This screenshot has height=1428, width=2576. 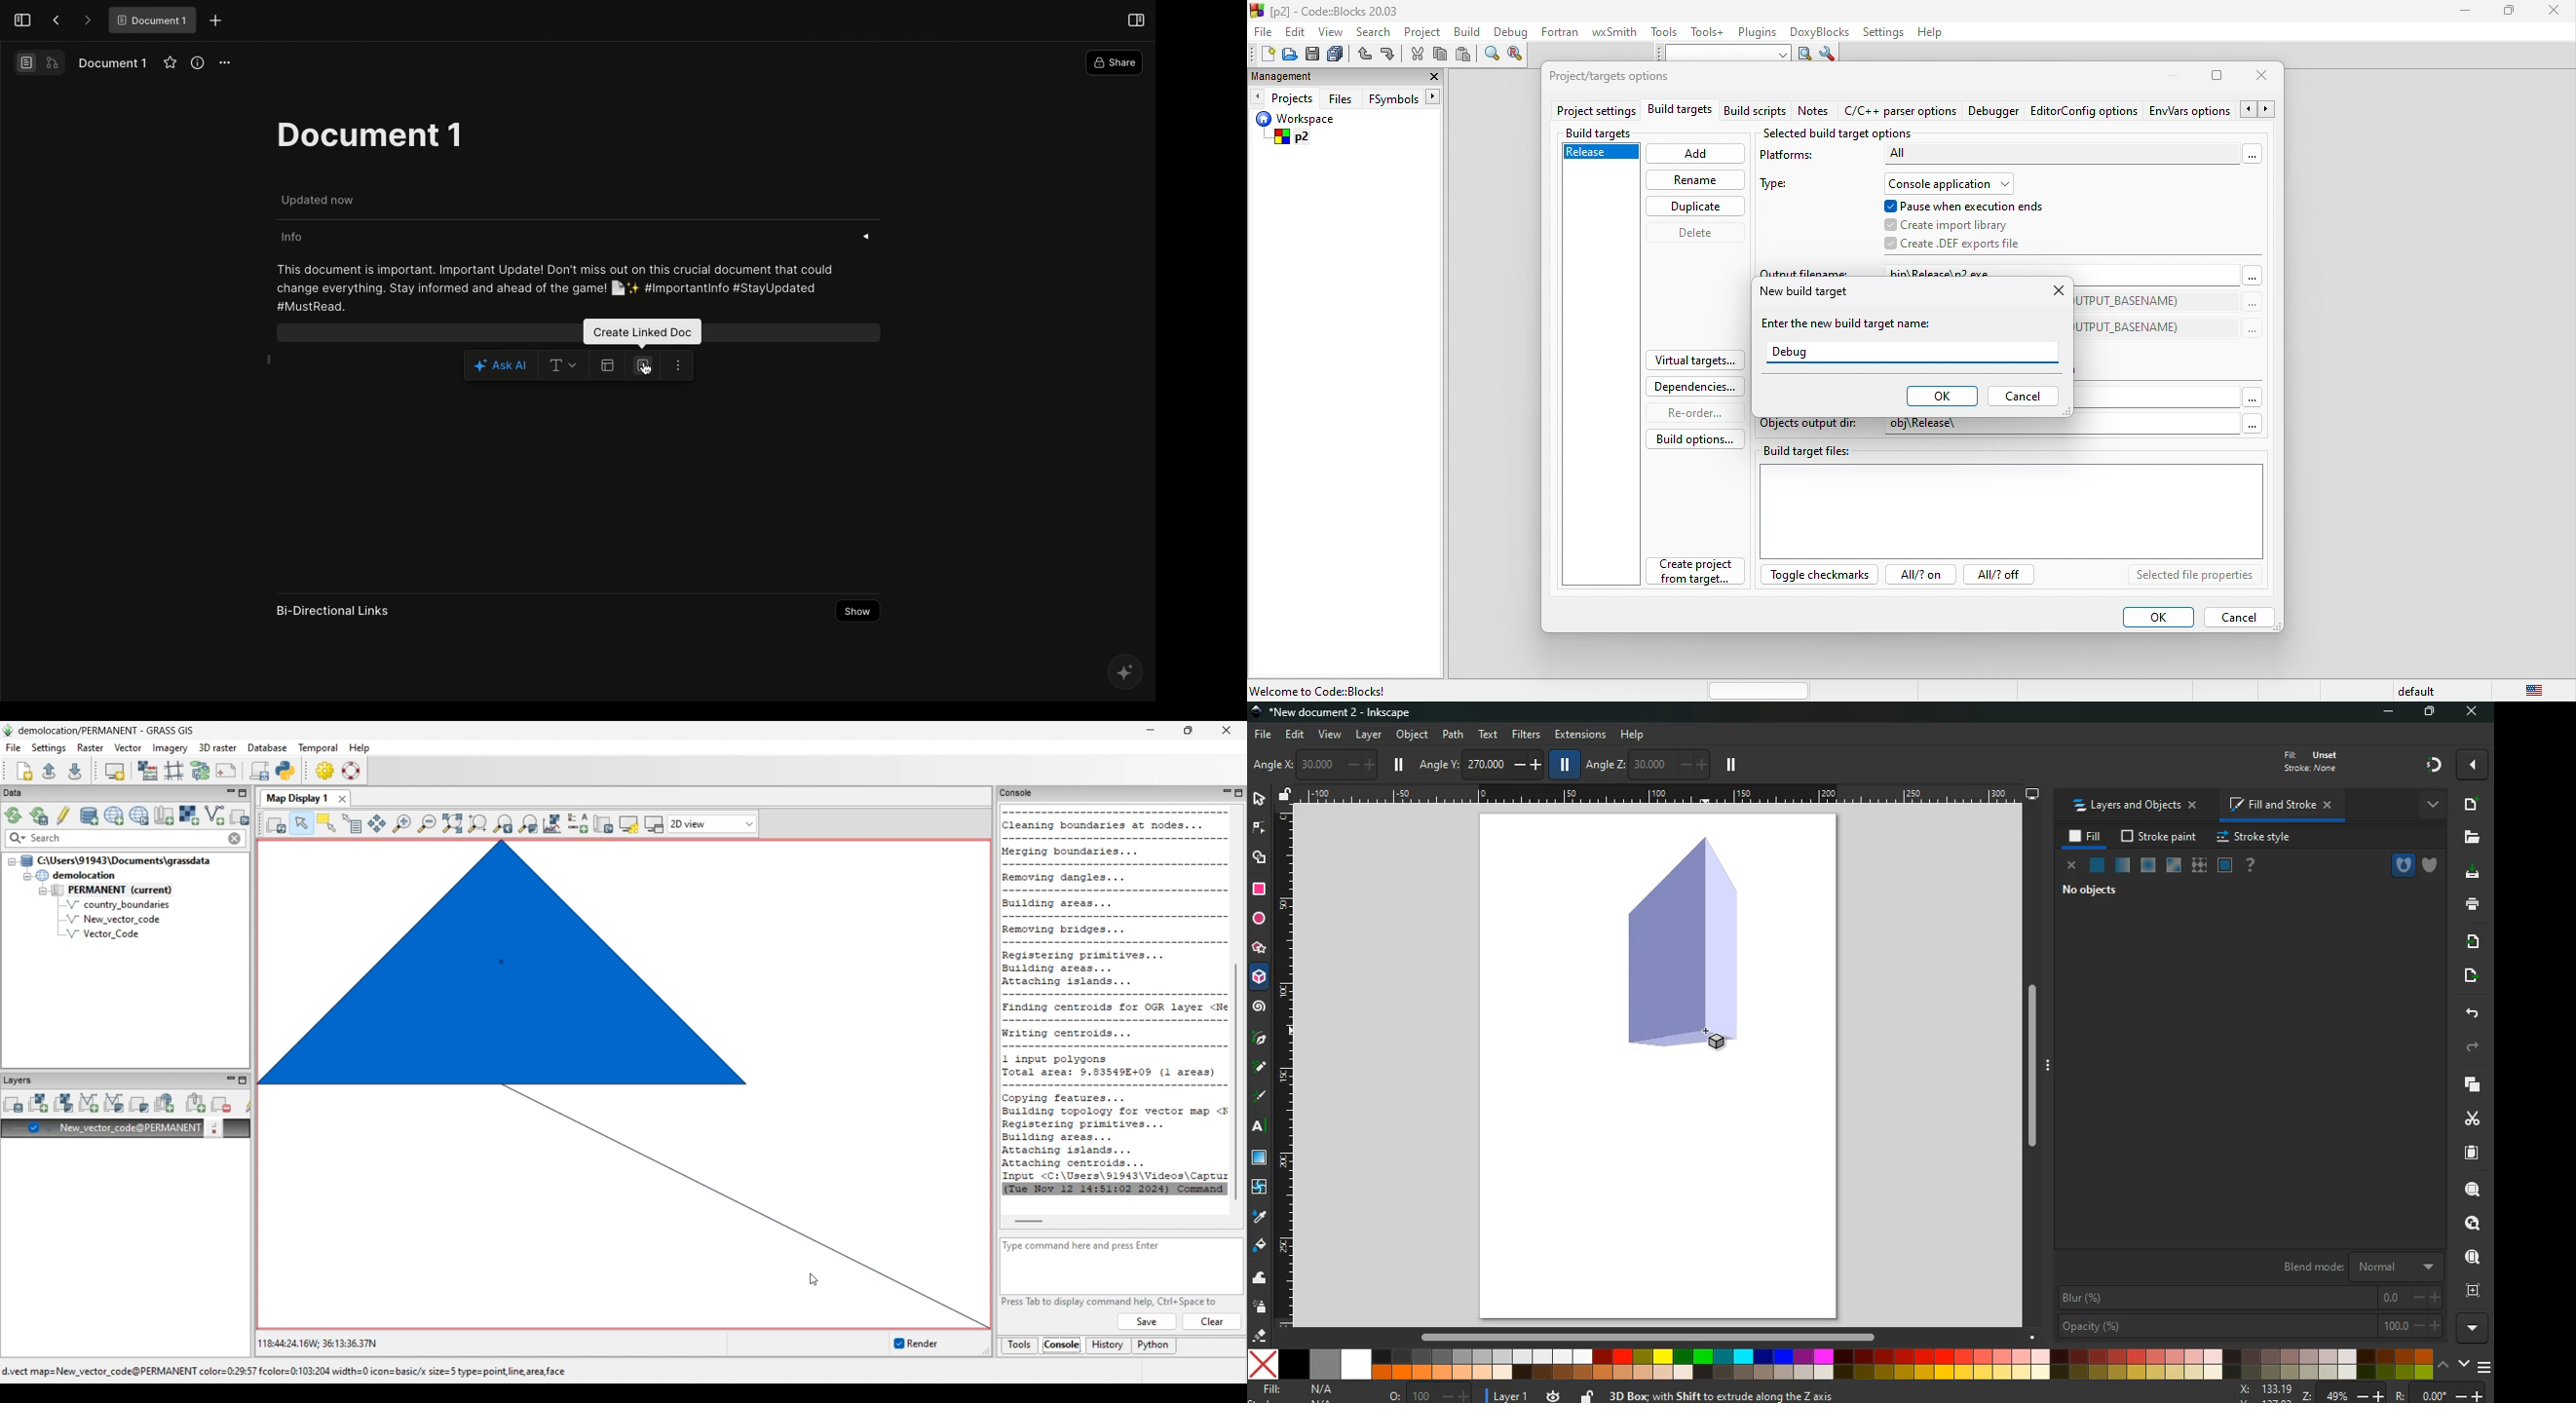 I want to click on Document 1, so click(x=368, y=133).